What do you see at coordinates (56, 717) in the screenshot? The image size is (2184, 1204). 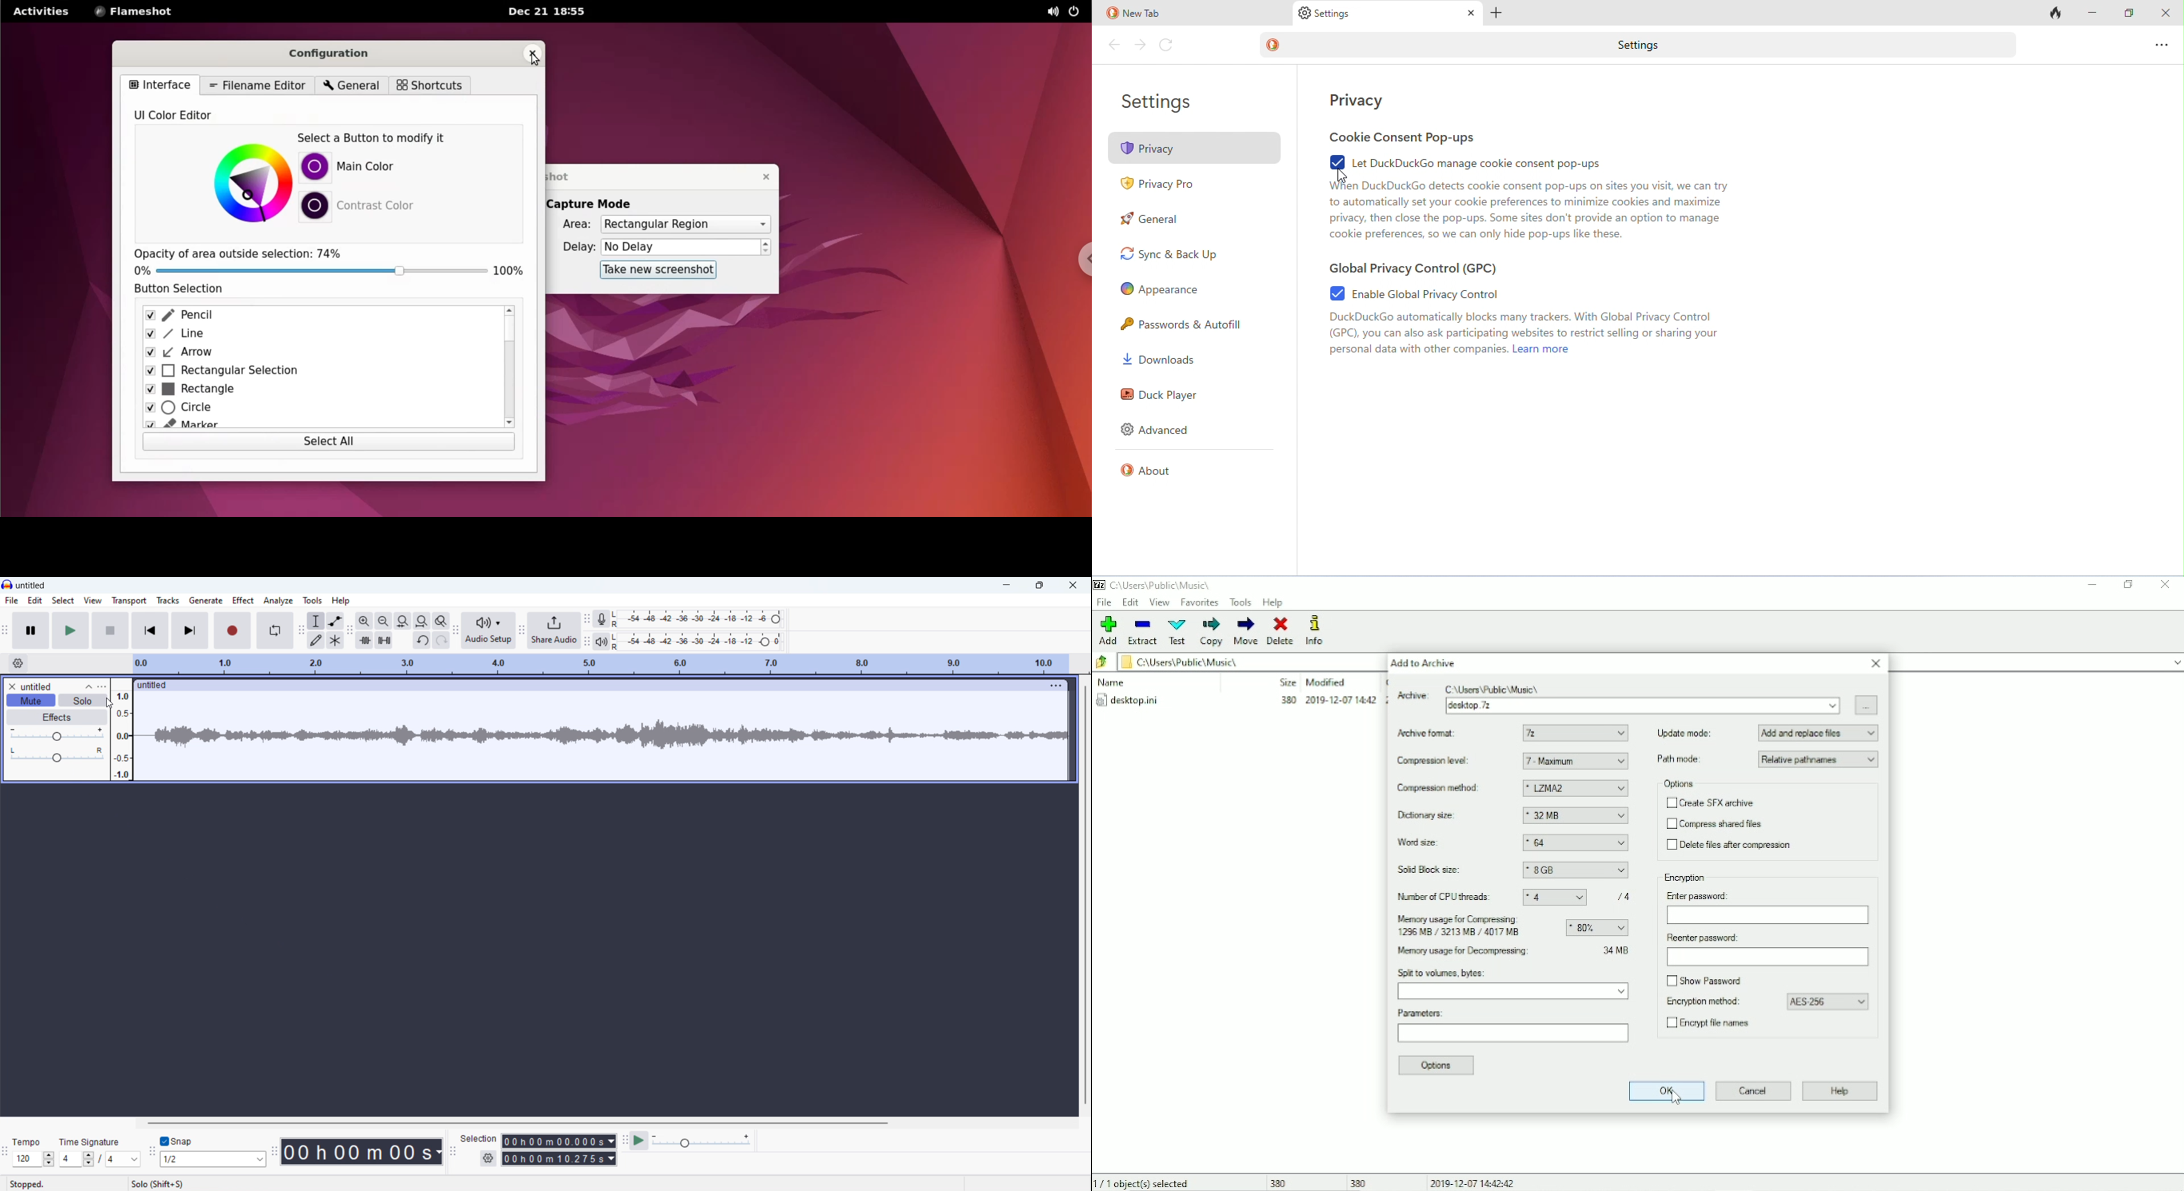 I see `effects` at bounding box center [56, 717].